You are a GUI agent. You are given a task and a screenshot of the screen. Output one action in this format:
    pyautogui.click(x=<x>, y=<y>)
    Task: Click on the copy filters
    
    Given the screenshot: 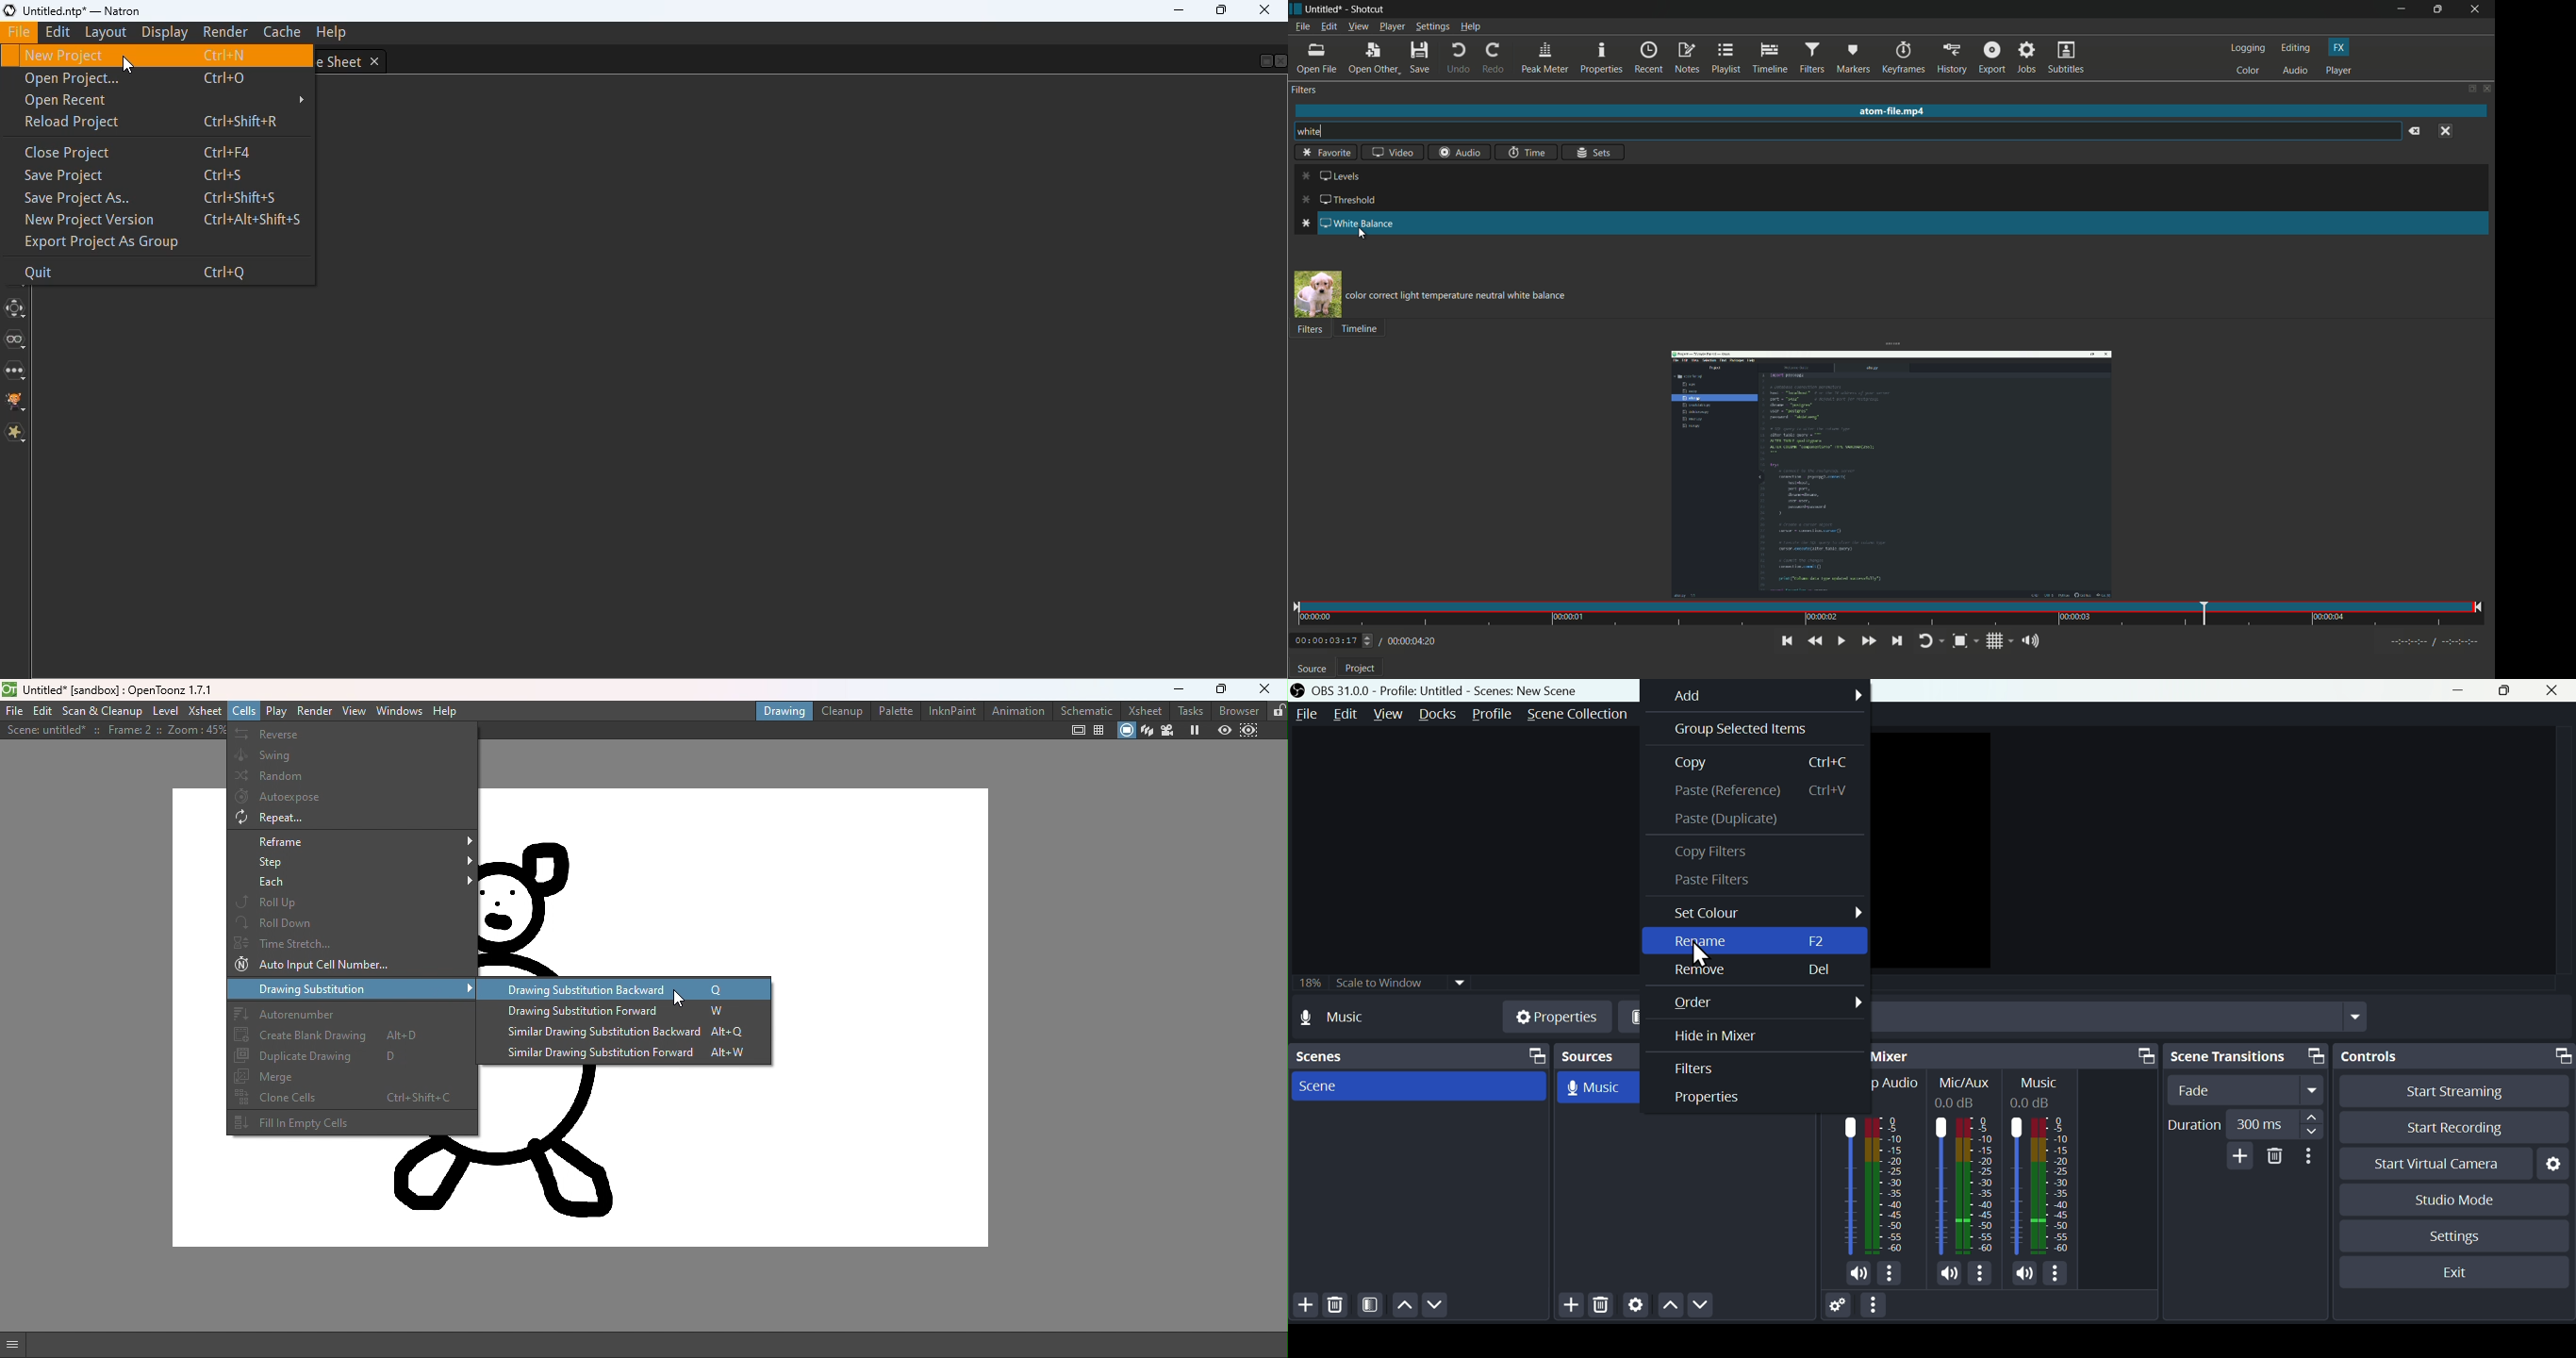 What is the action you would take?
    pyautogui.click(x=1707, y=855)
    